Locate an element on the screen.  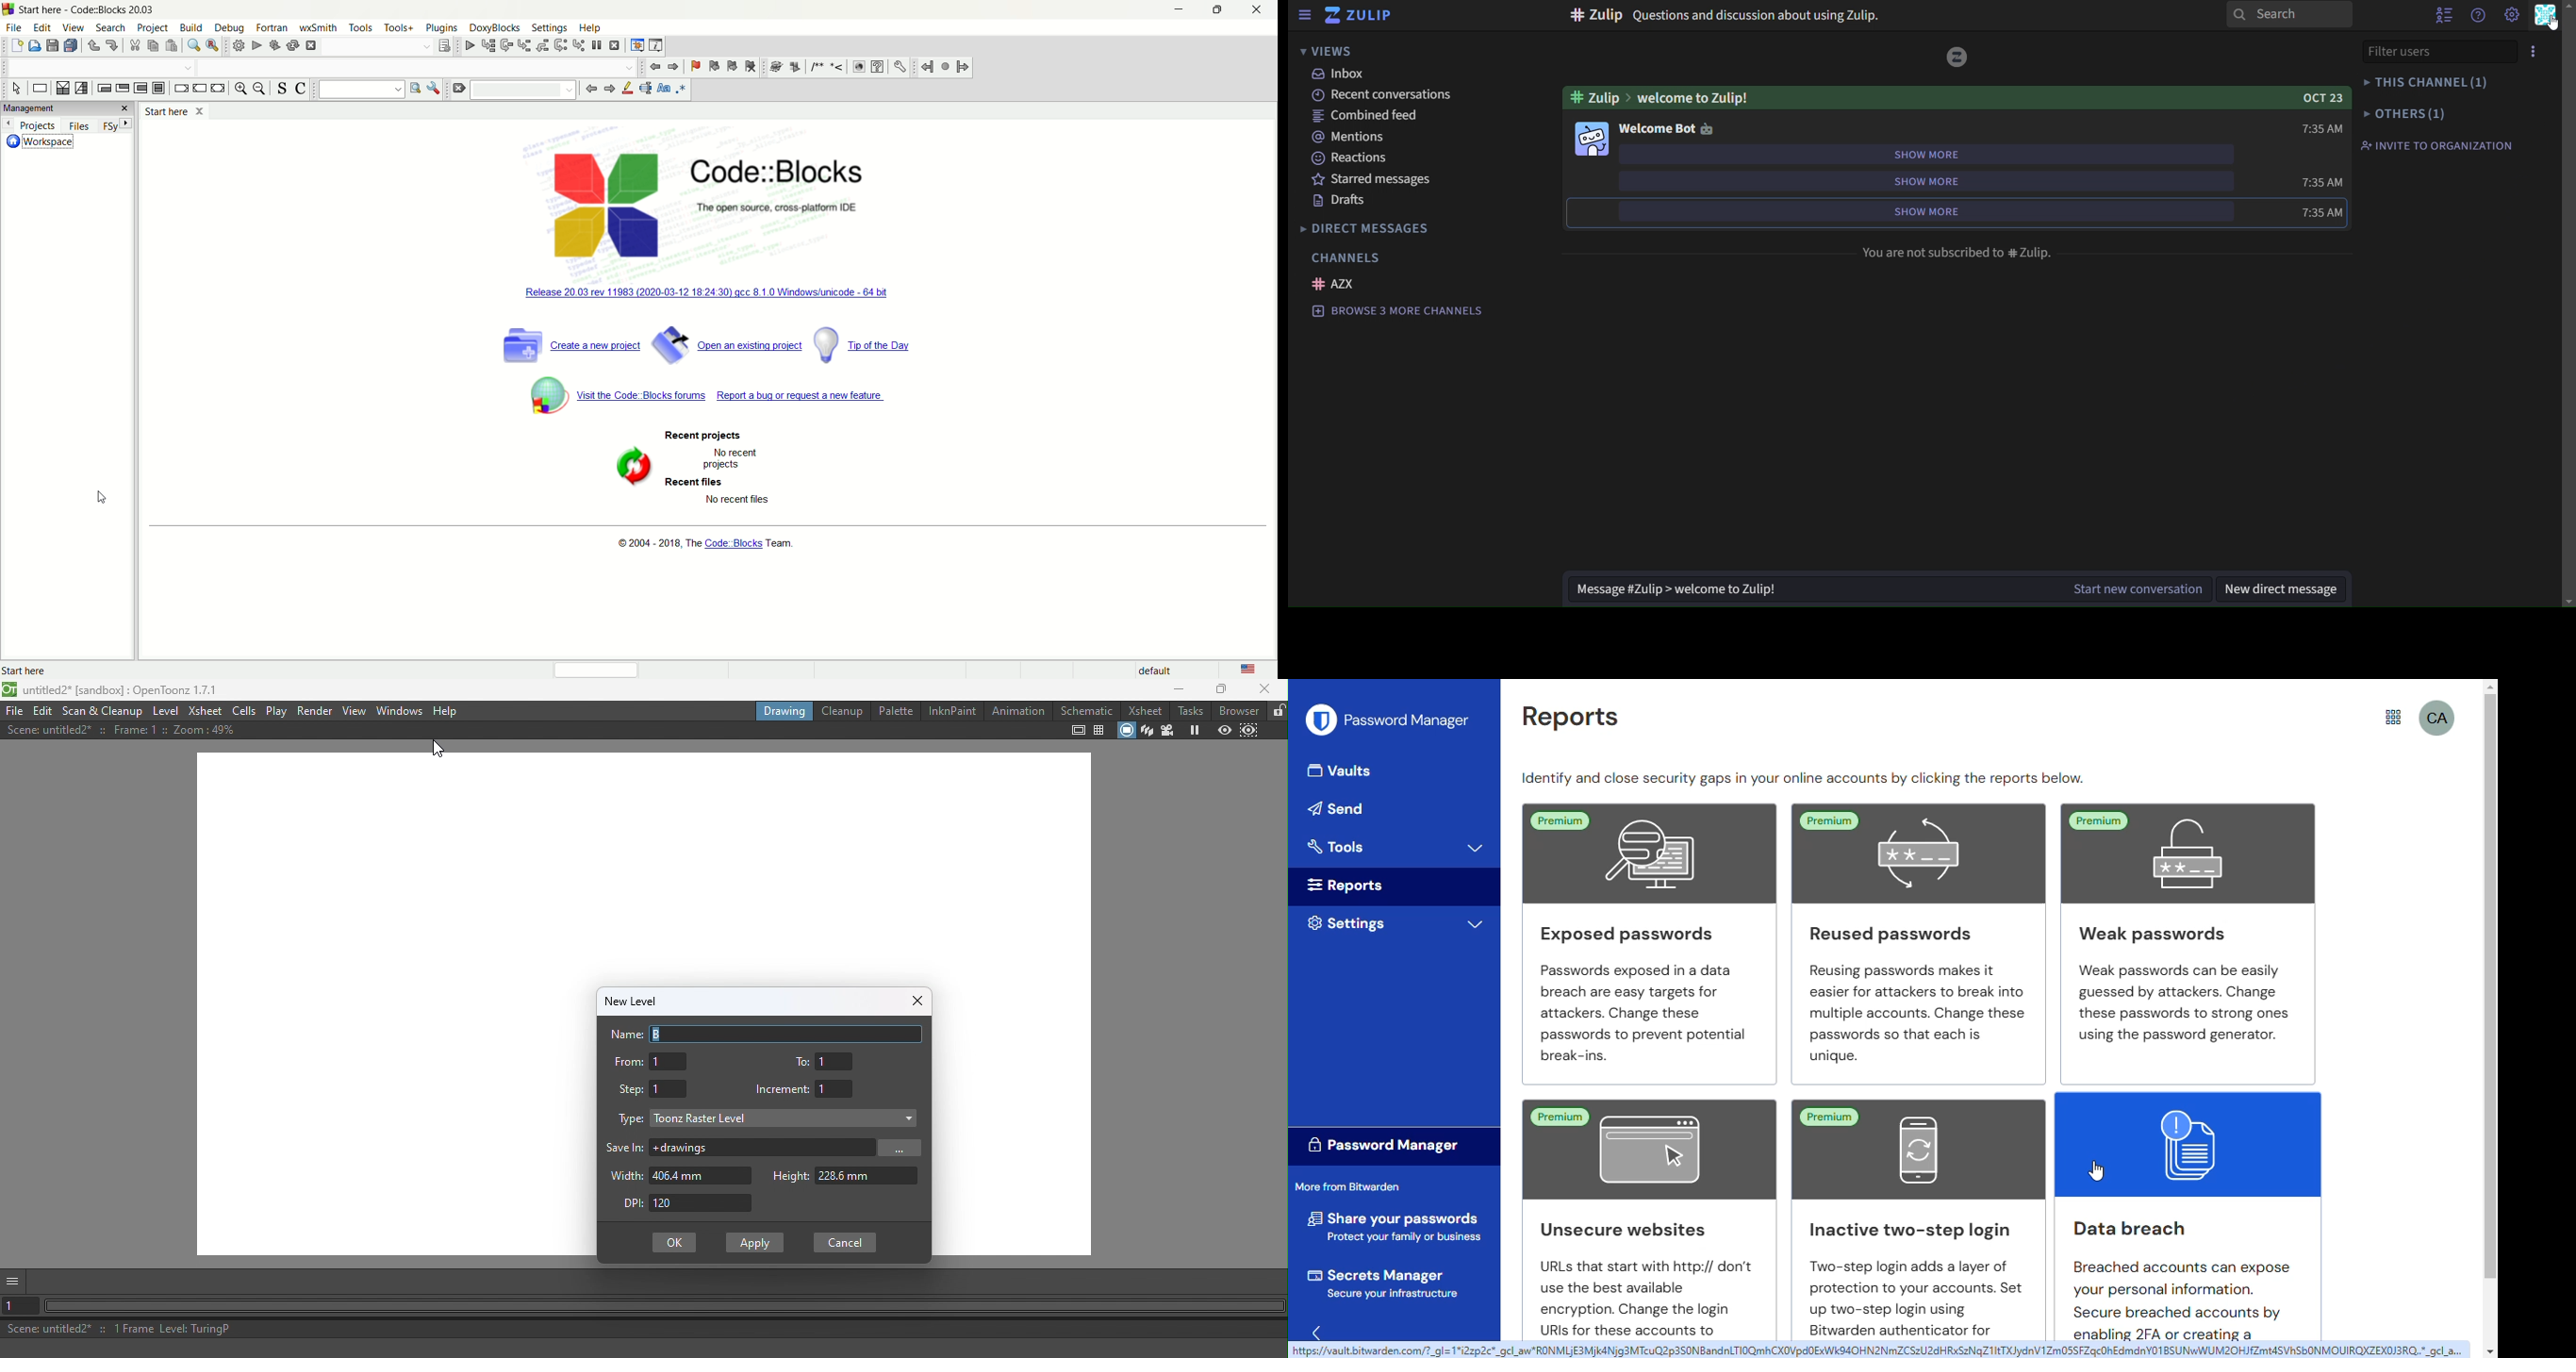
file is located at coordinates (14, 28).